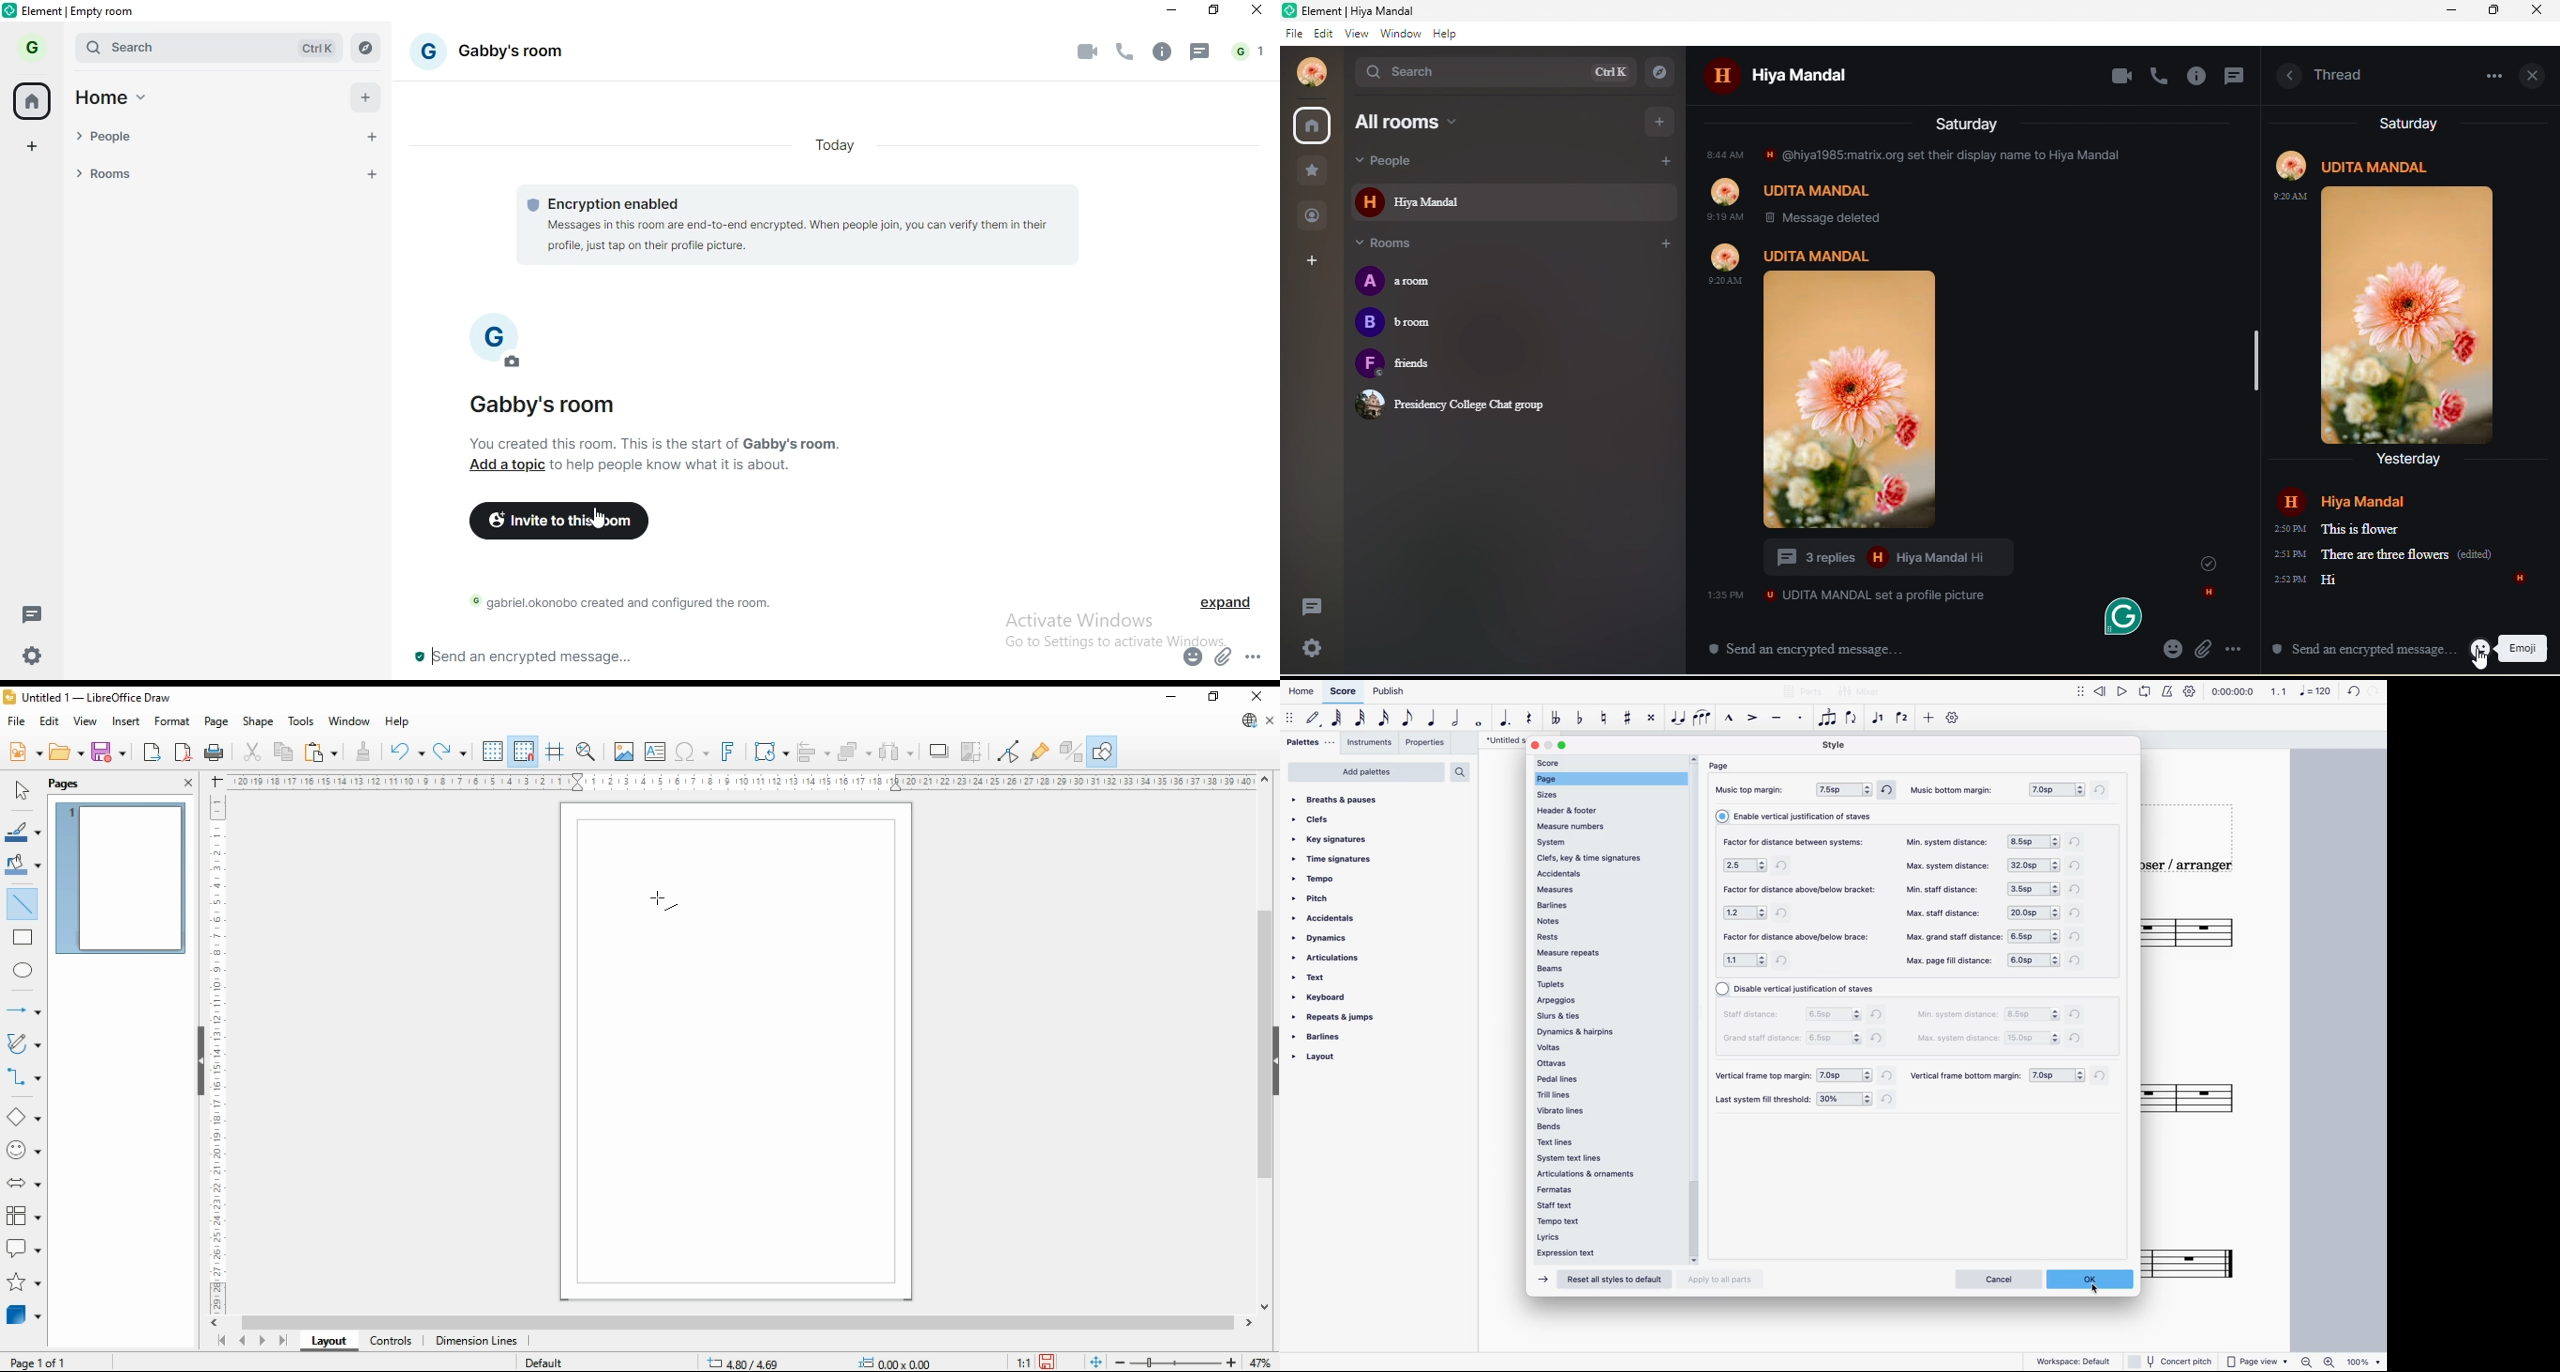 Image resolution: width=2576 pixels, height=1372 pixels. What do you see at coordinates (1947, 888) in the screenshot?
I see `min staff distance` at bounding box center [1947, 888].